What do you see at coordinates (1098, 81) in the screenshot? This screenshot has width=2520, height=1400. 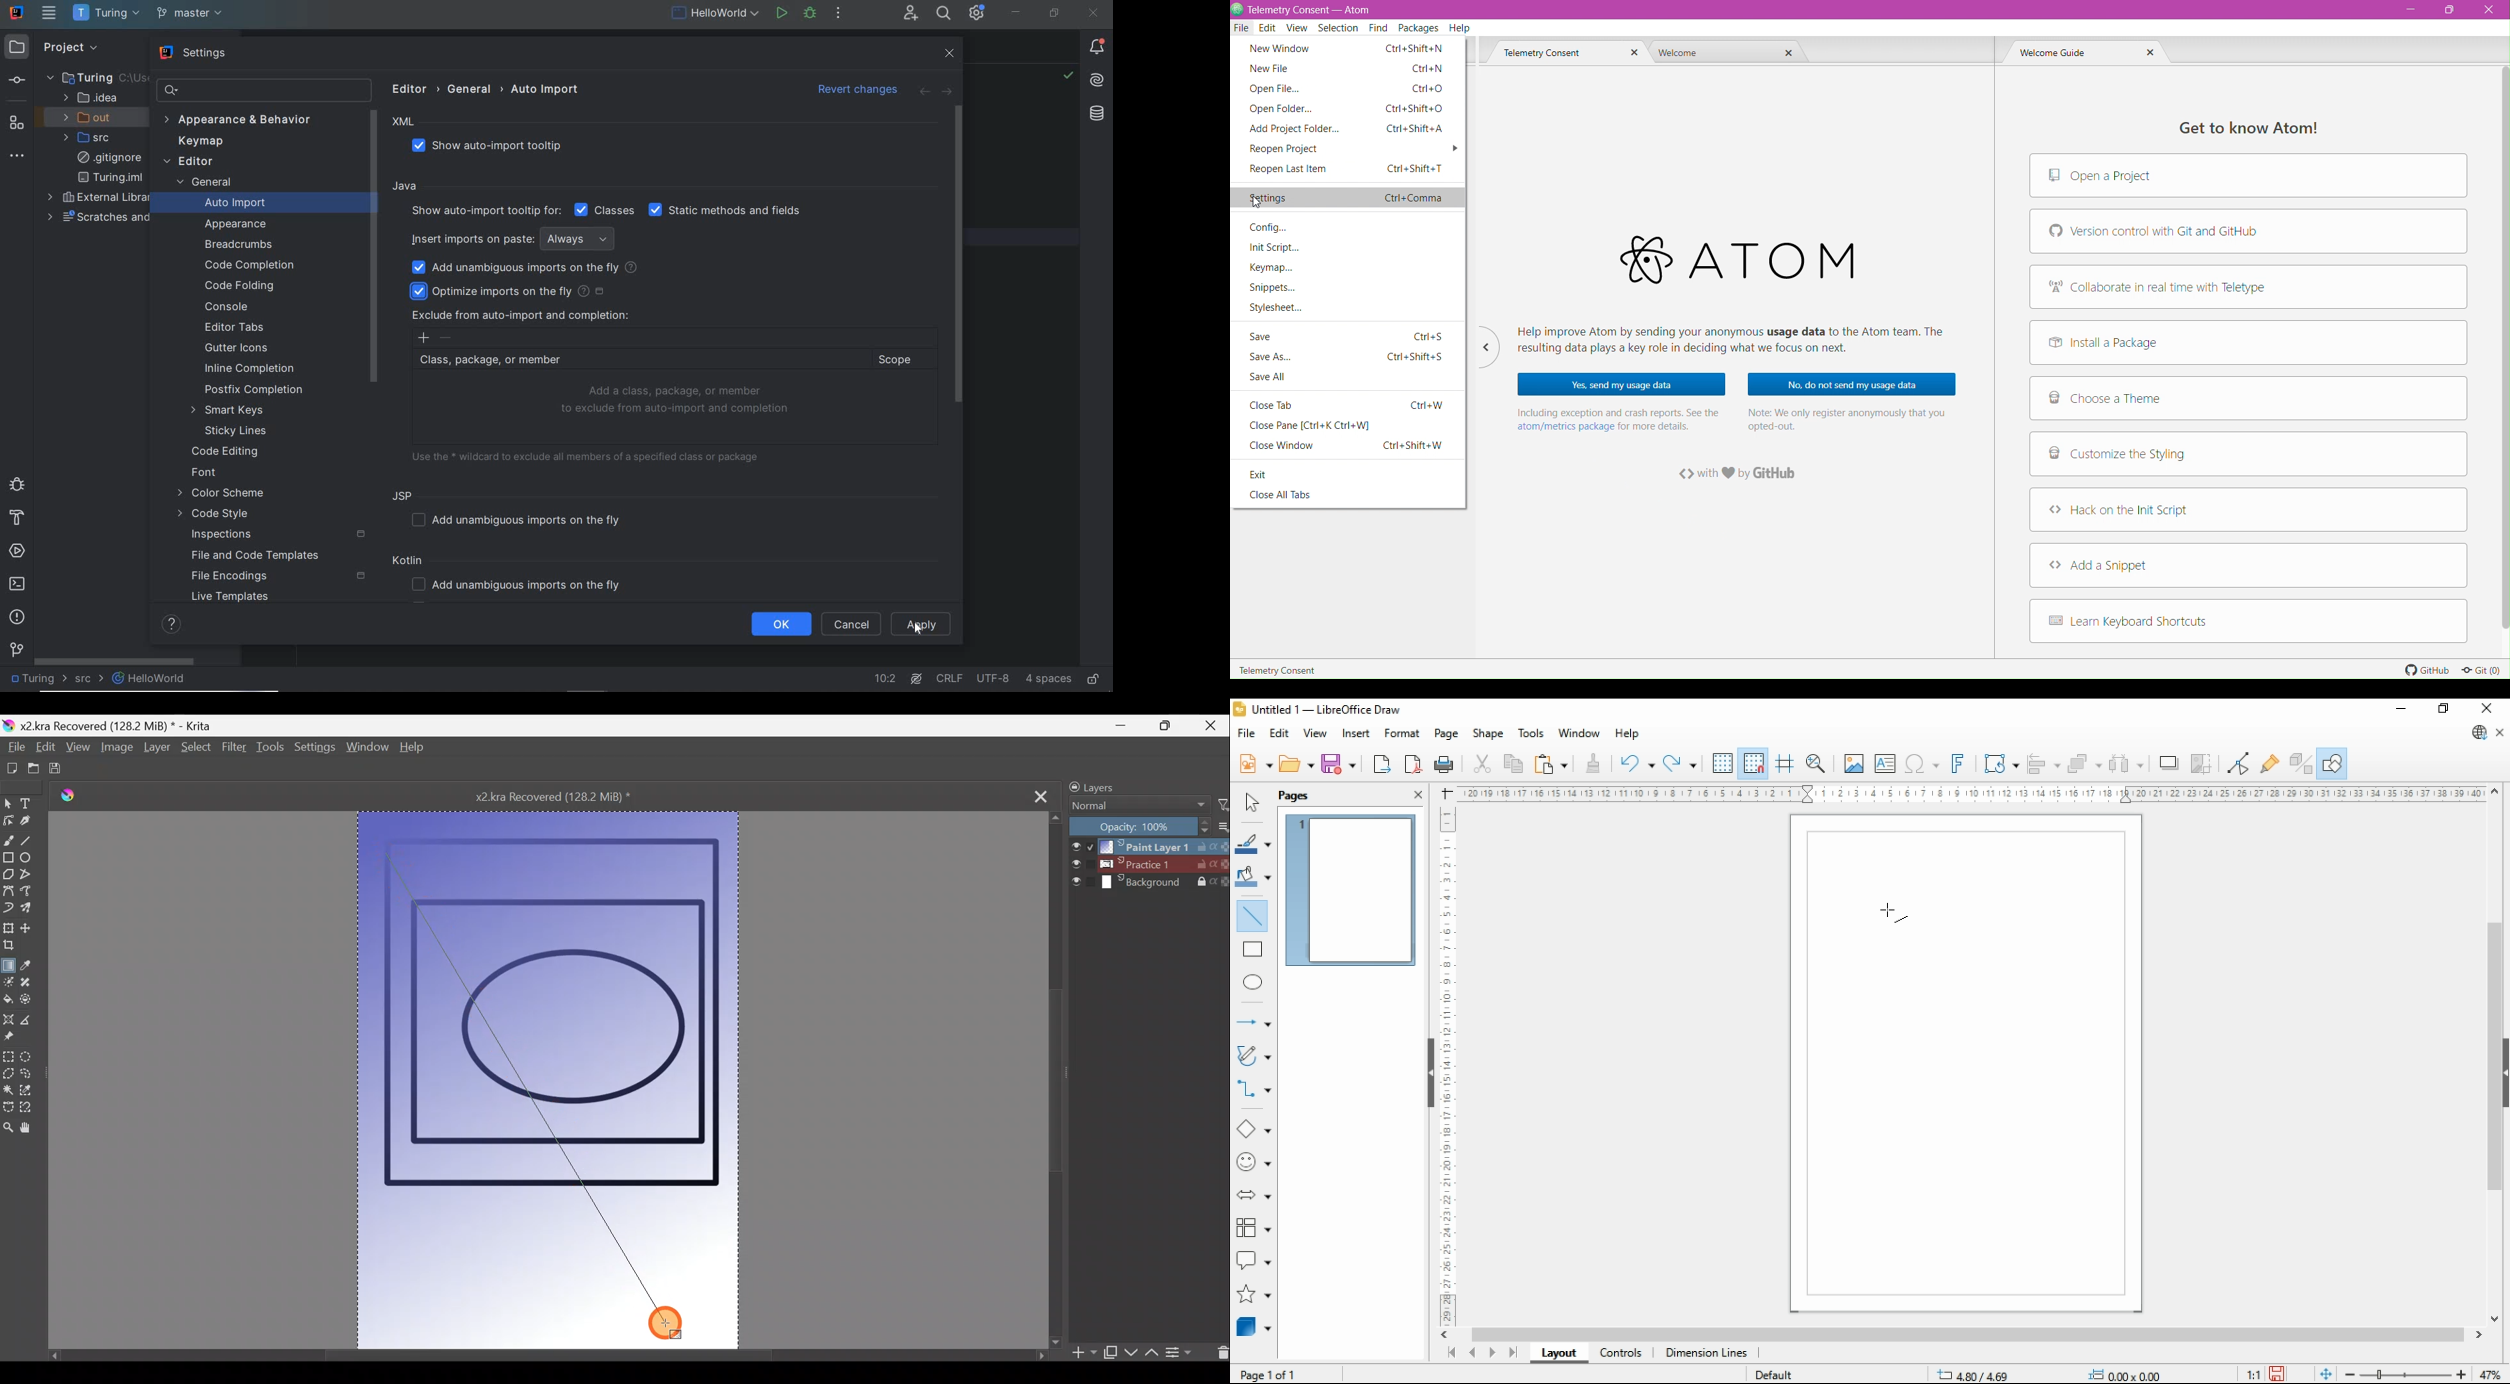 I see `AI Assistant` at bounding box center [1098, 81].